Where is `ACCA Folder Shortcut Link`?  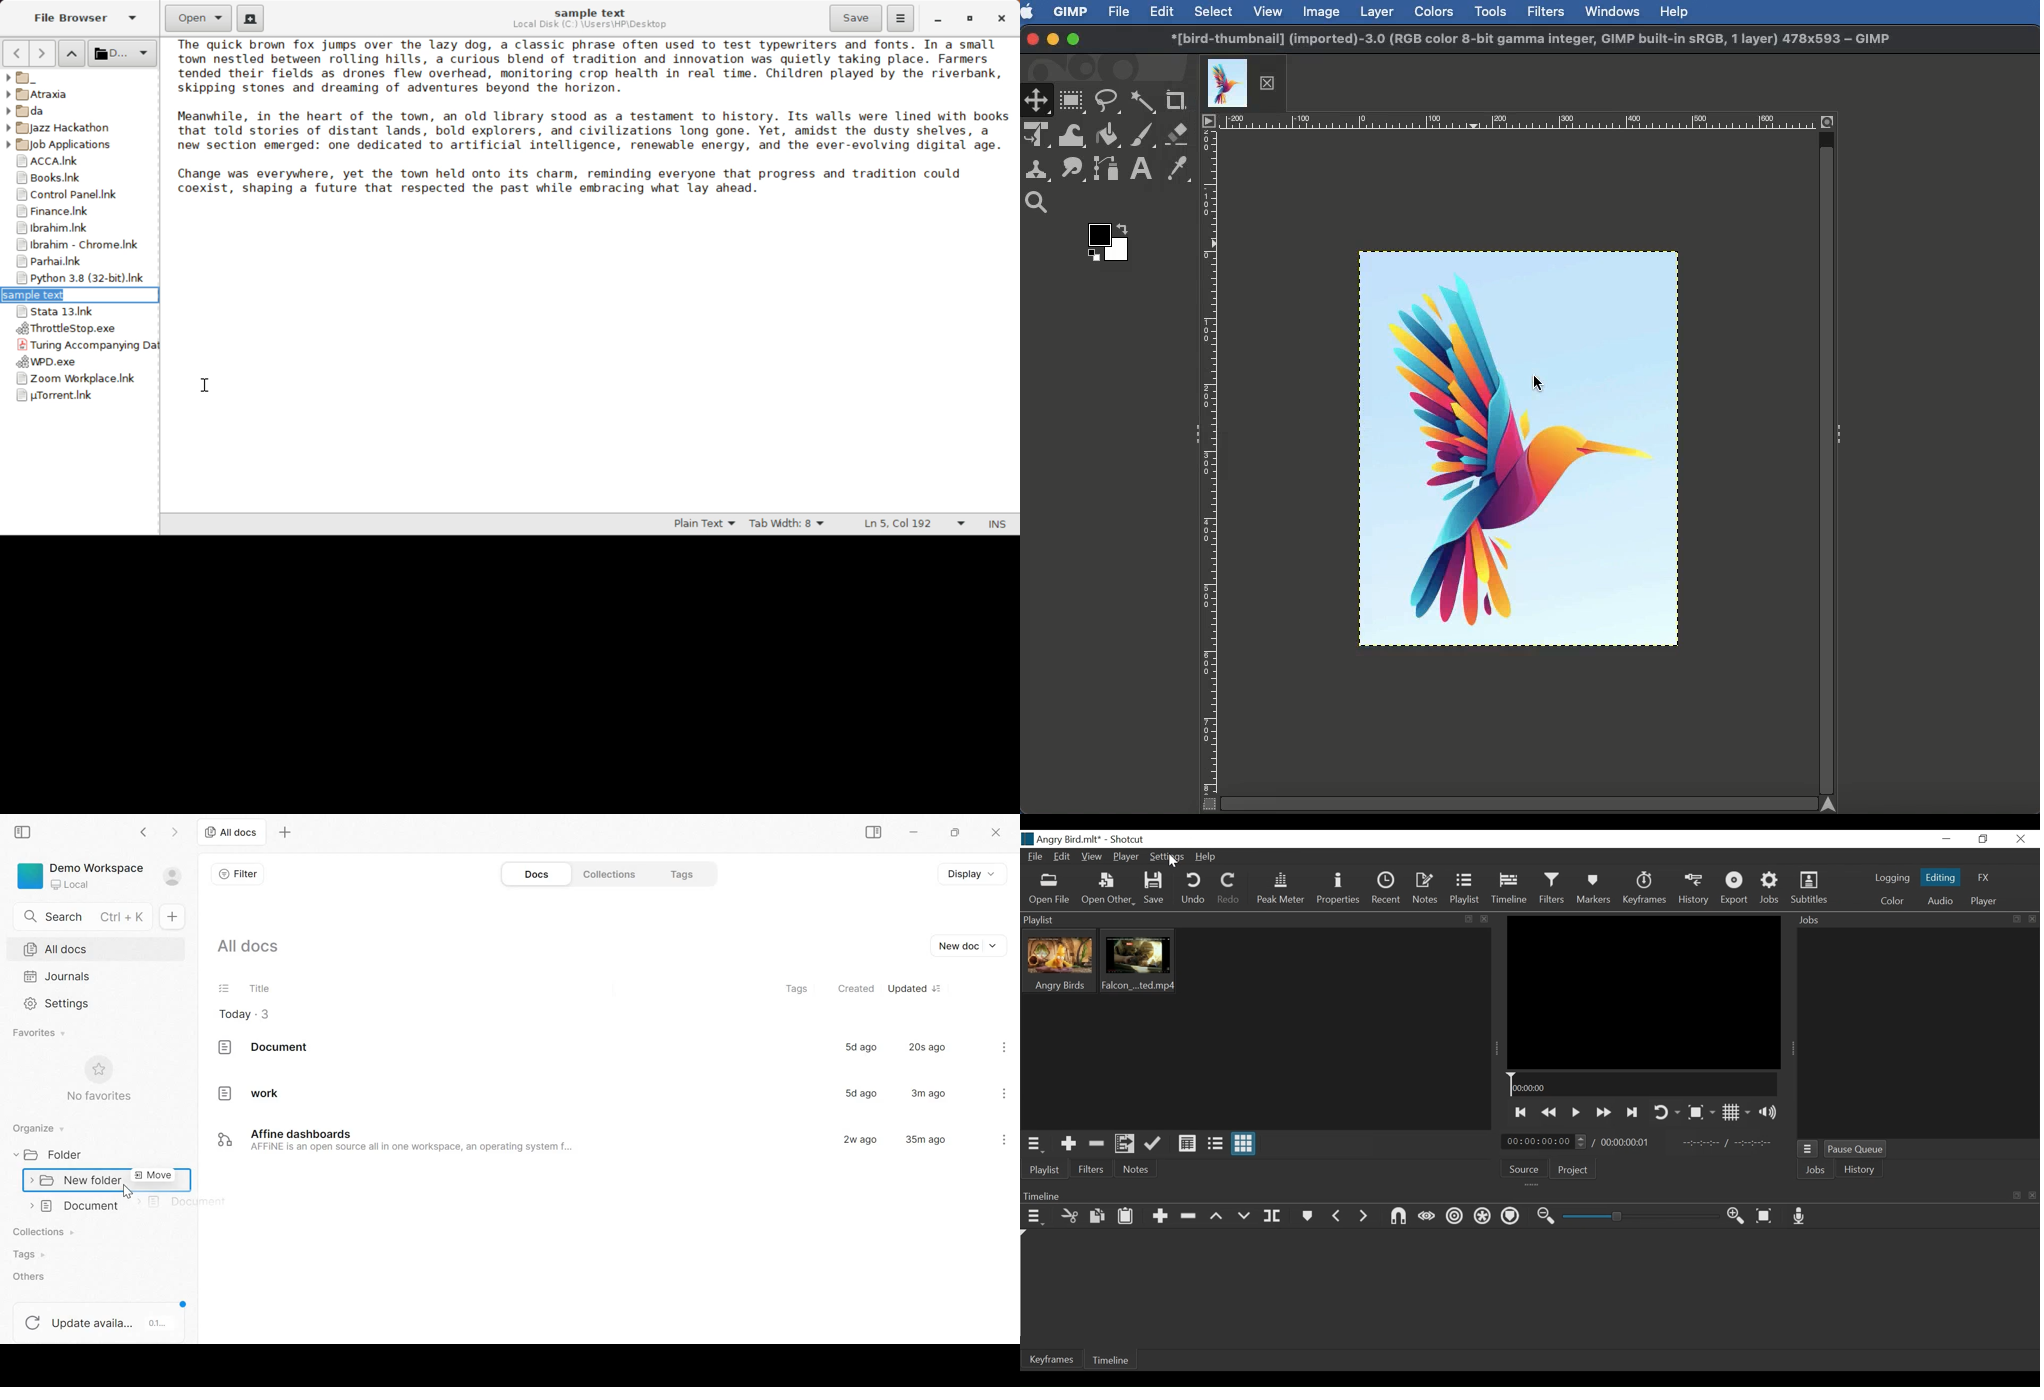
ACCA Folder Shortcut Link is located at coordinates (80, 162).